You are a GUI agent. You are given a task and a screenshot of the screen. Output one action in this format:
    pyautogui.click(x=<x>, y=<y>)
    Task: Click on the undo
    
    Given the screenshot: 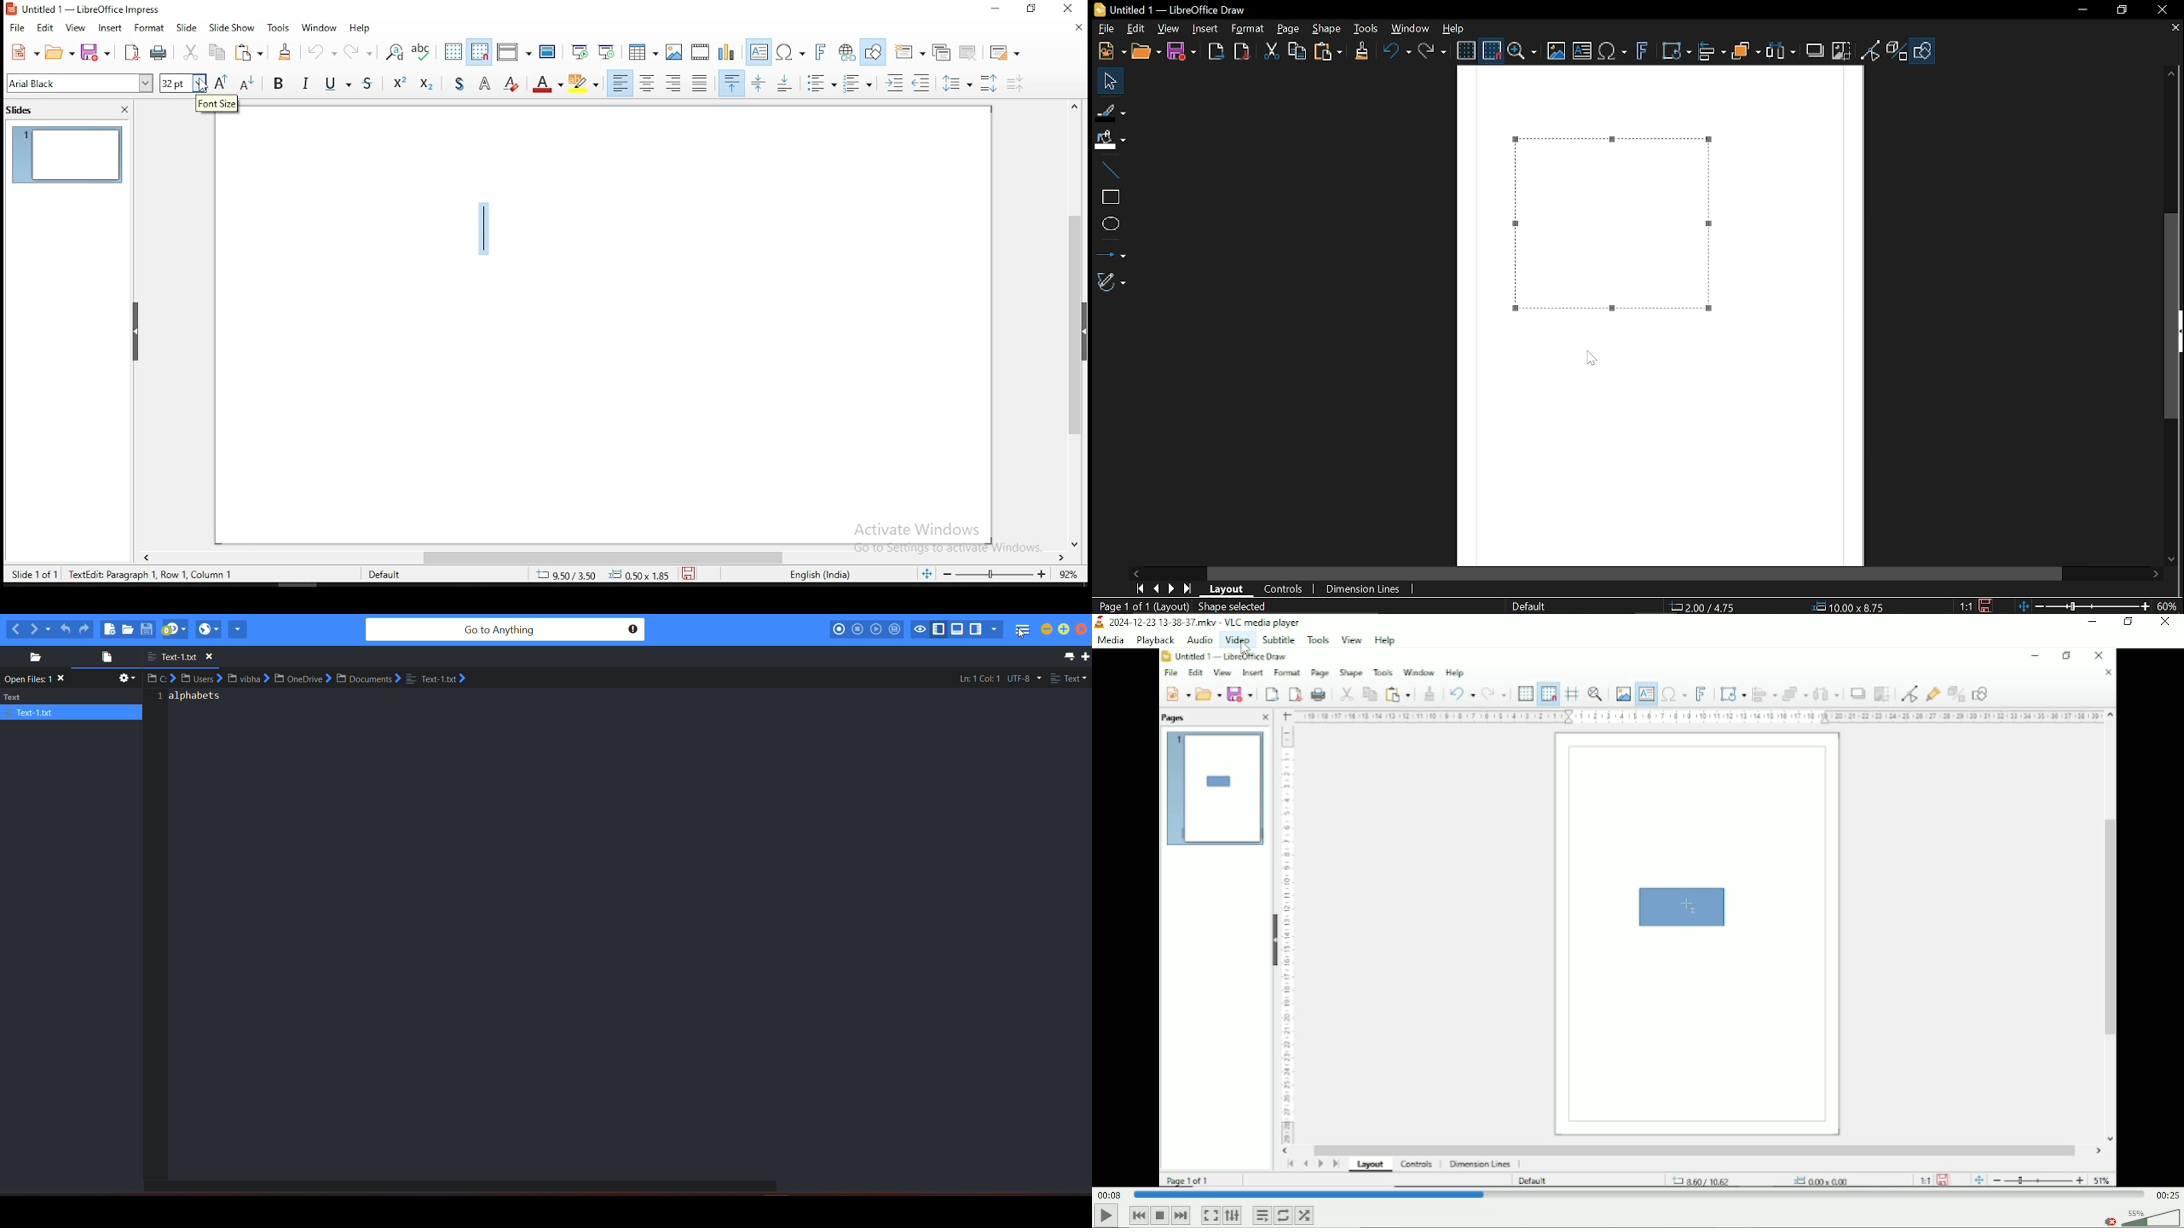 What is the action you would take?
    pyautogui.click(x=321, y=50)
    